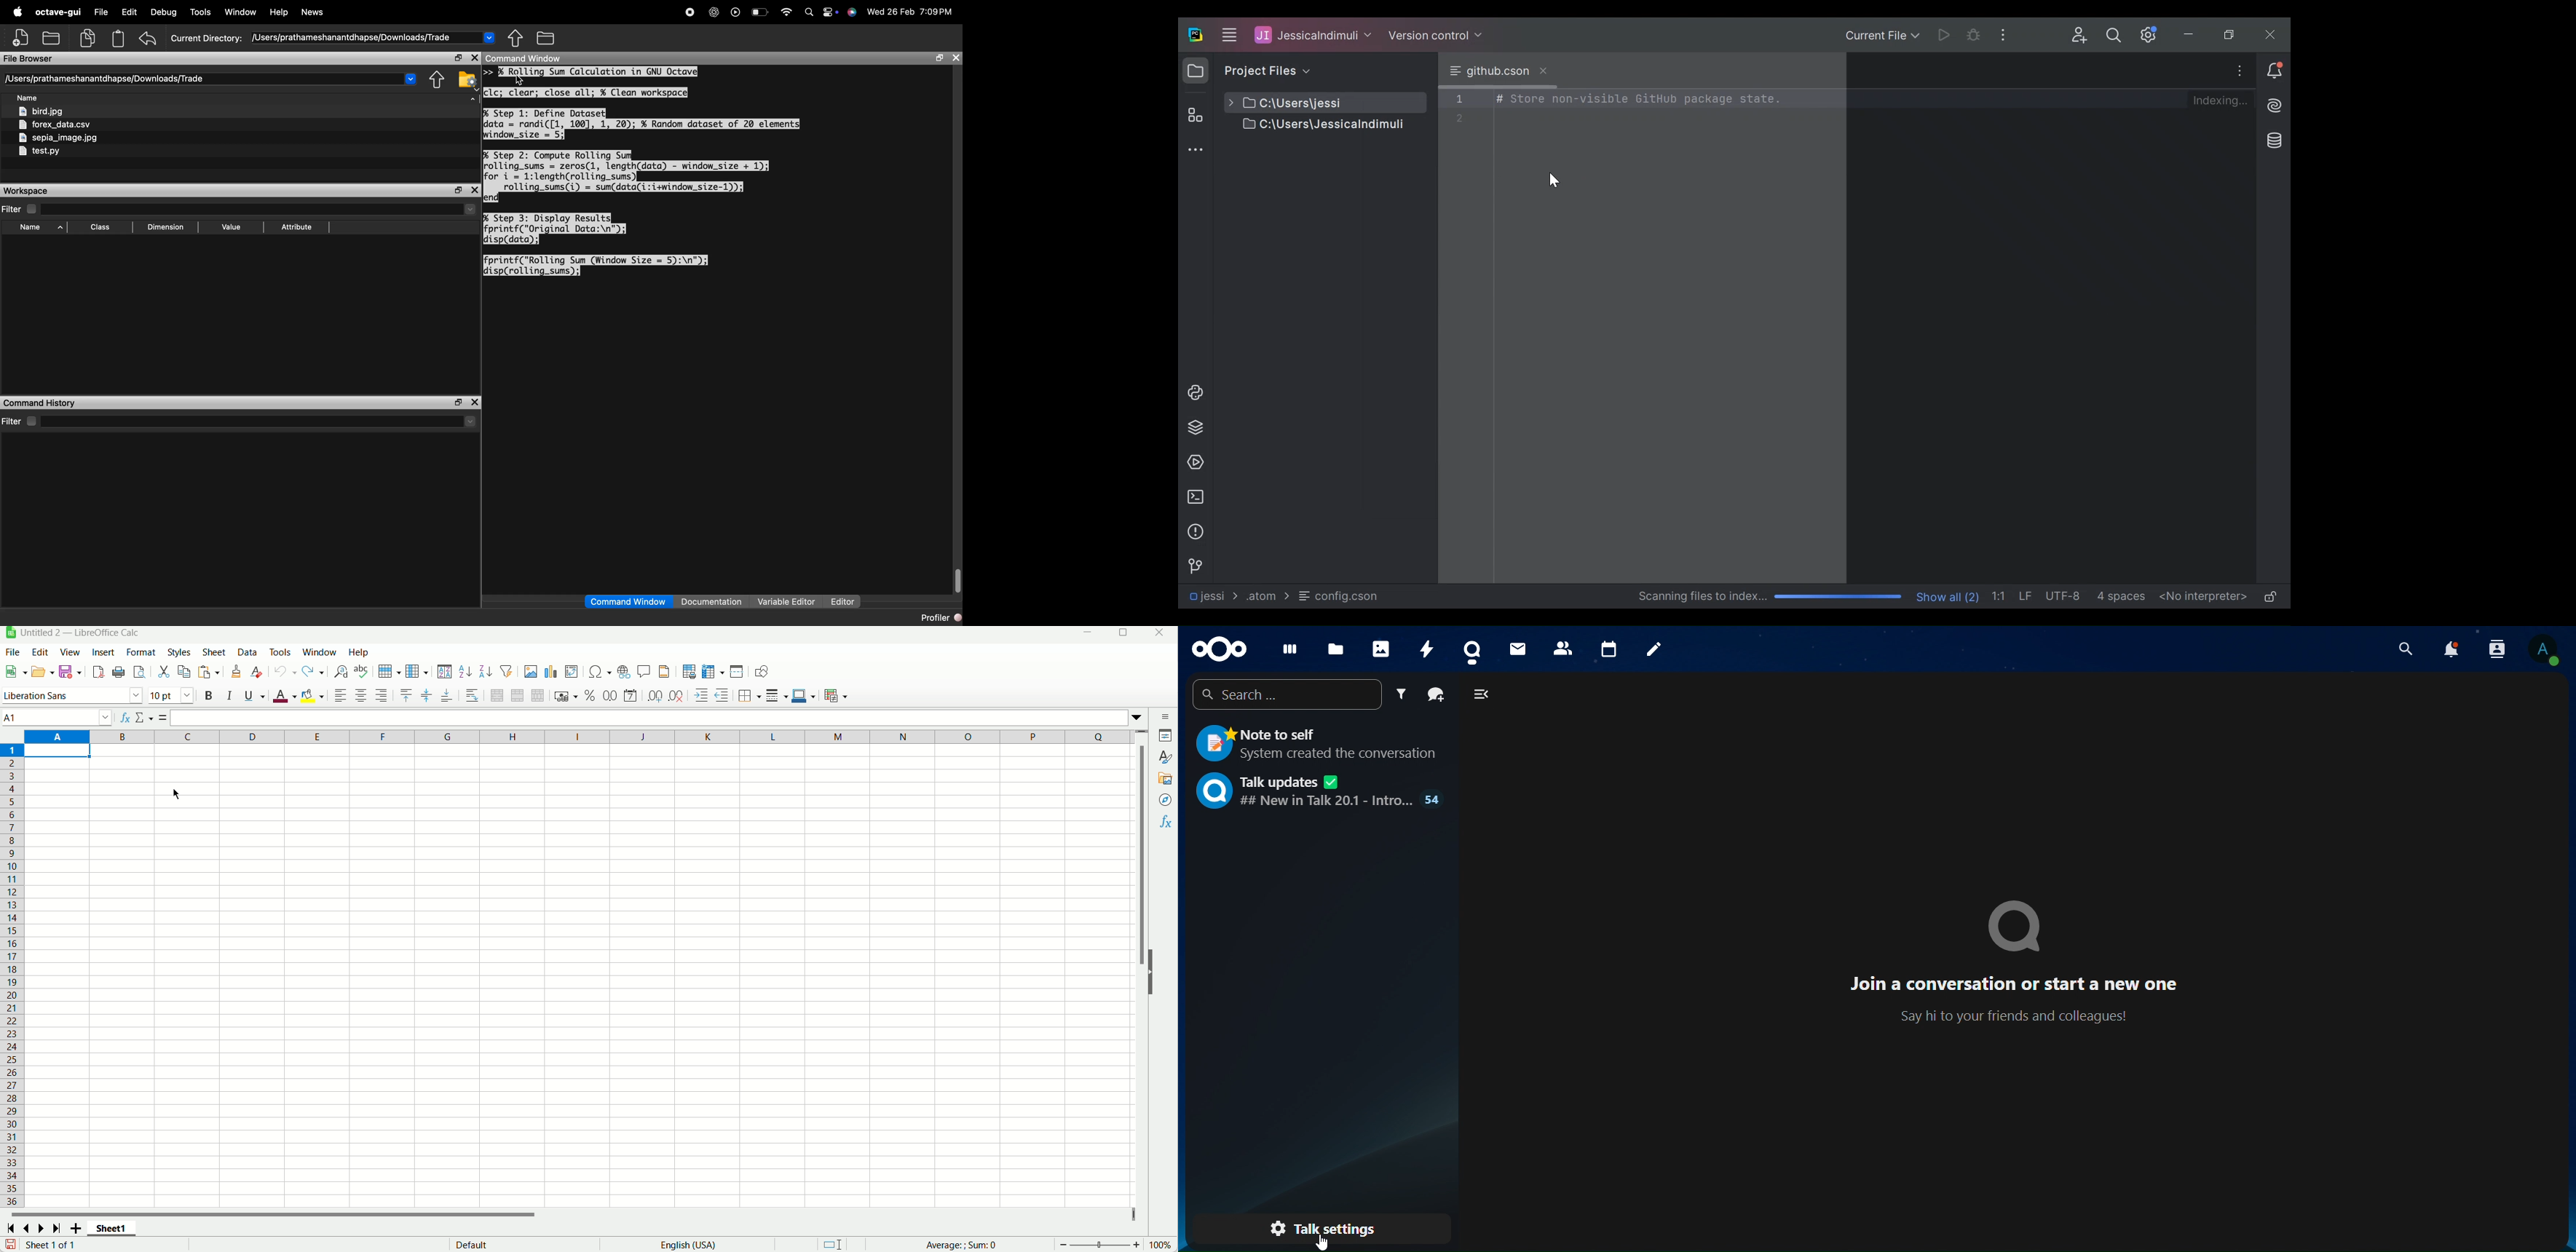  Describe the element at coordinates (341, 672) in the screenshot. I see `Find and replace` at that location.